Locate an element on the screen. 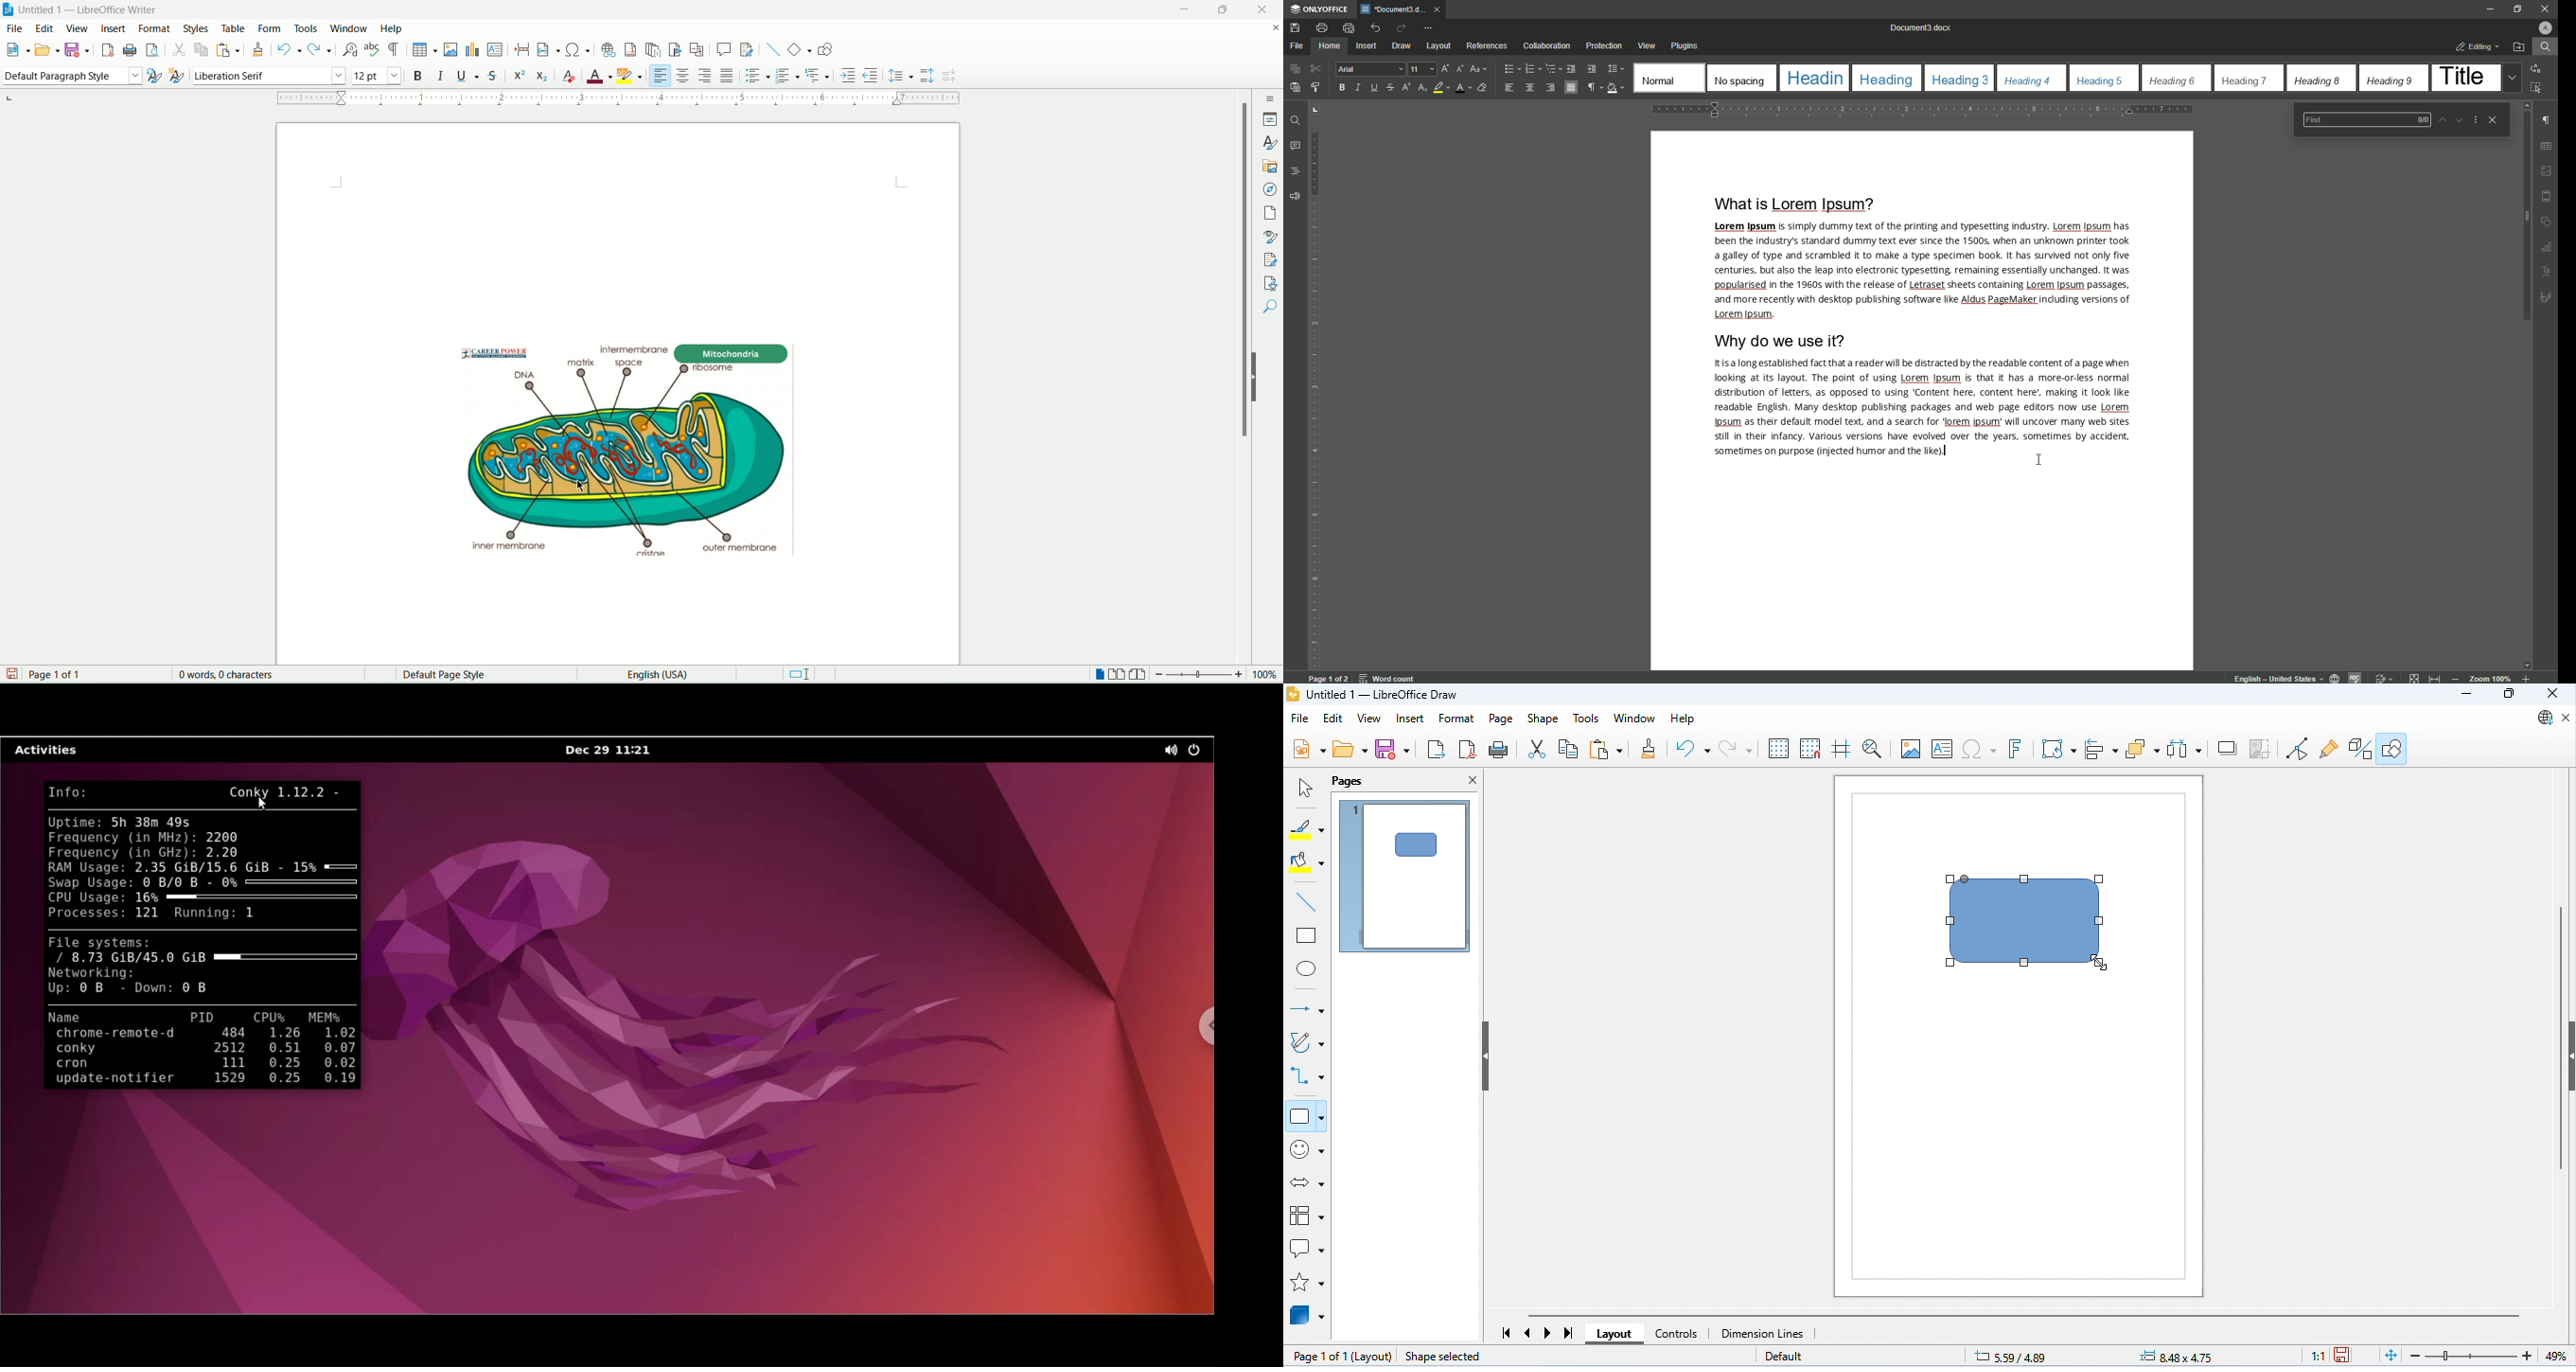 The width and height of the screenshot is (2576, 1372). Multilevel List is located at coordinates (1550, 68).